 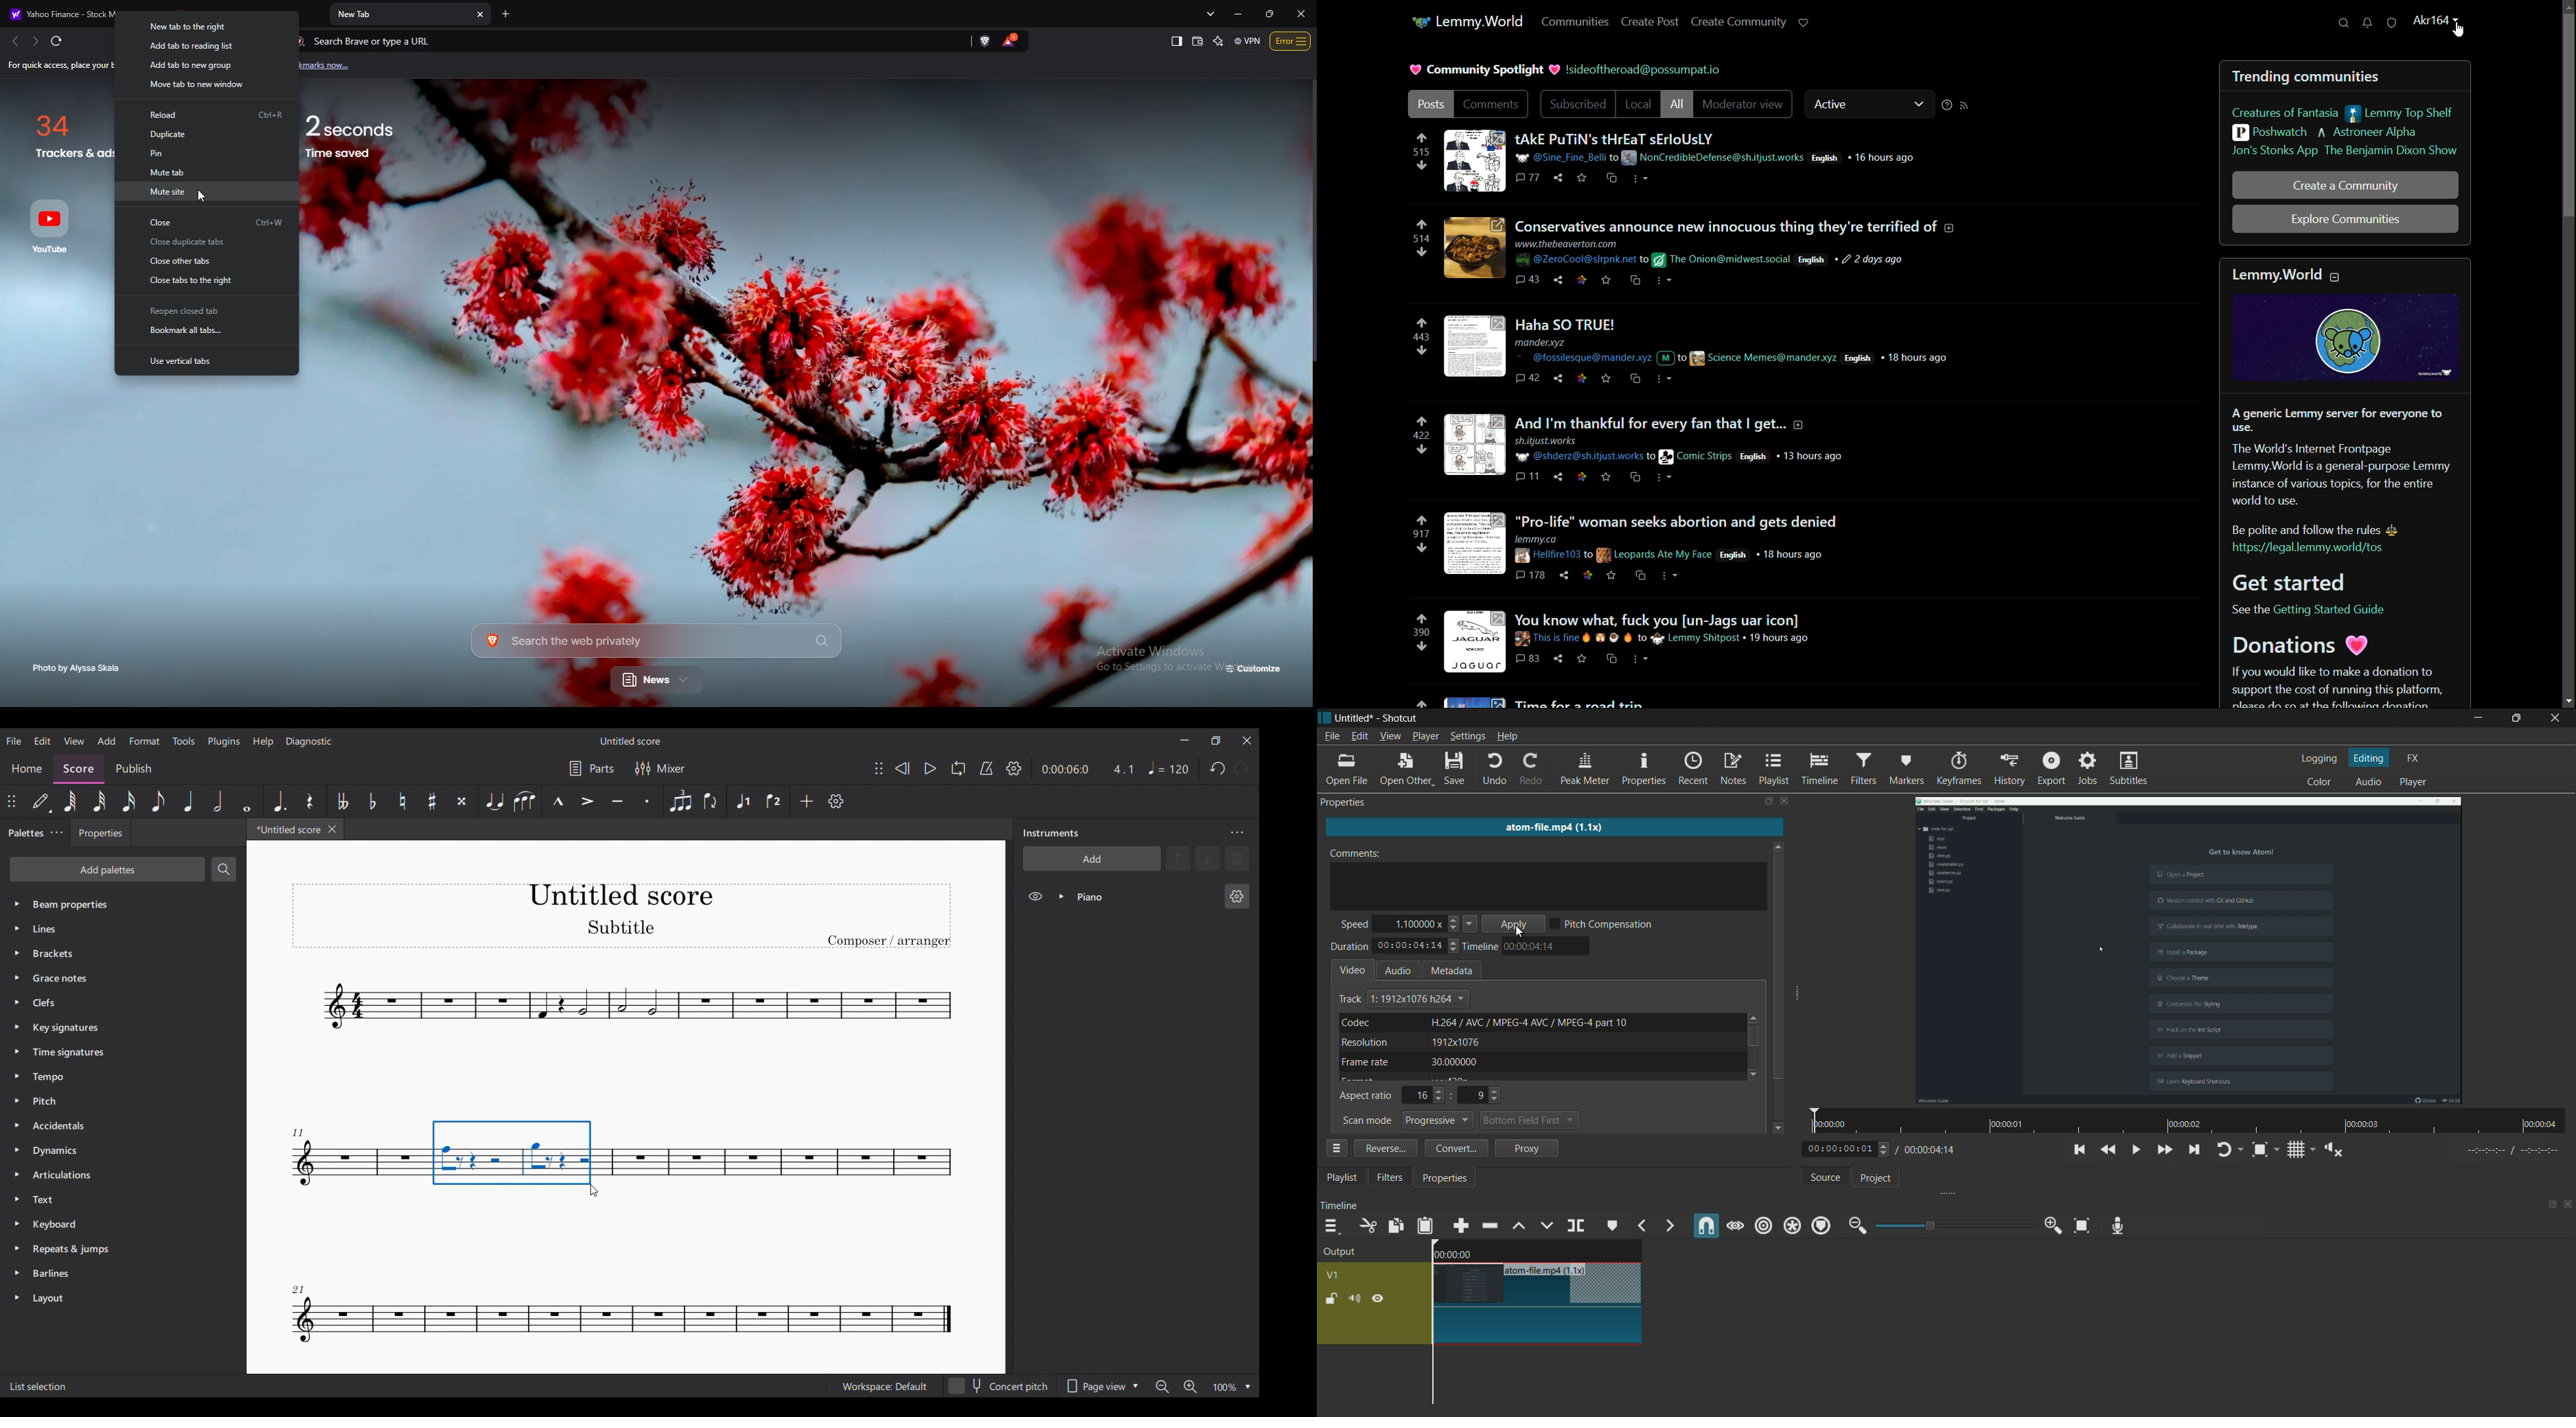 I want to click on 16, so click(x=1426, y=1095).